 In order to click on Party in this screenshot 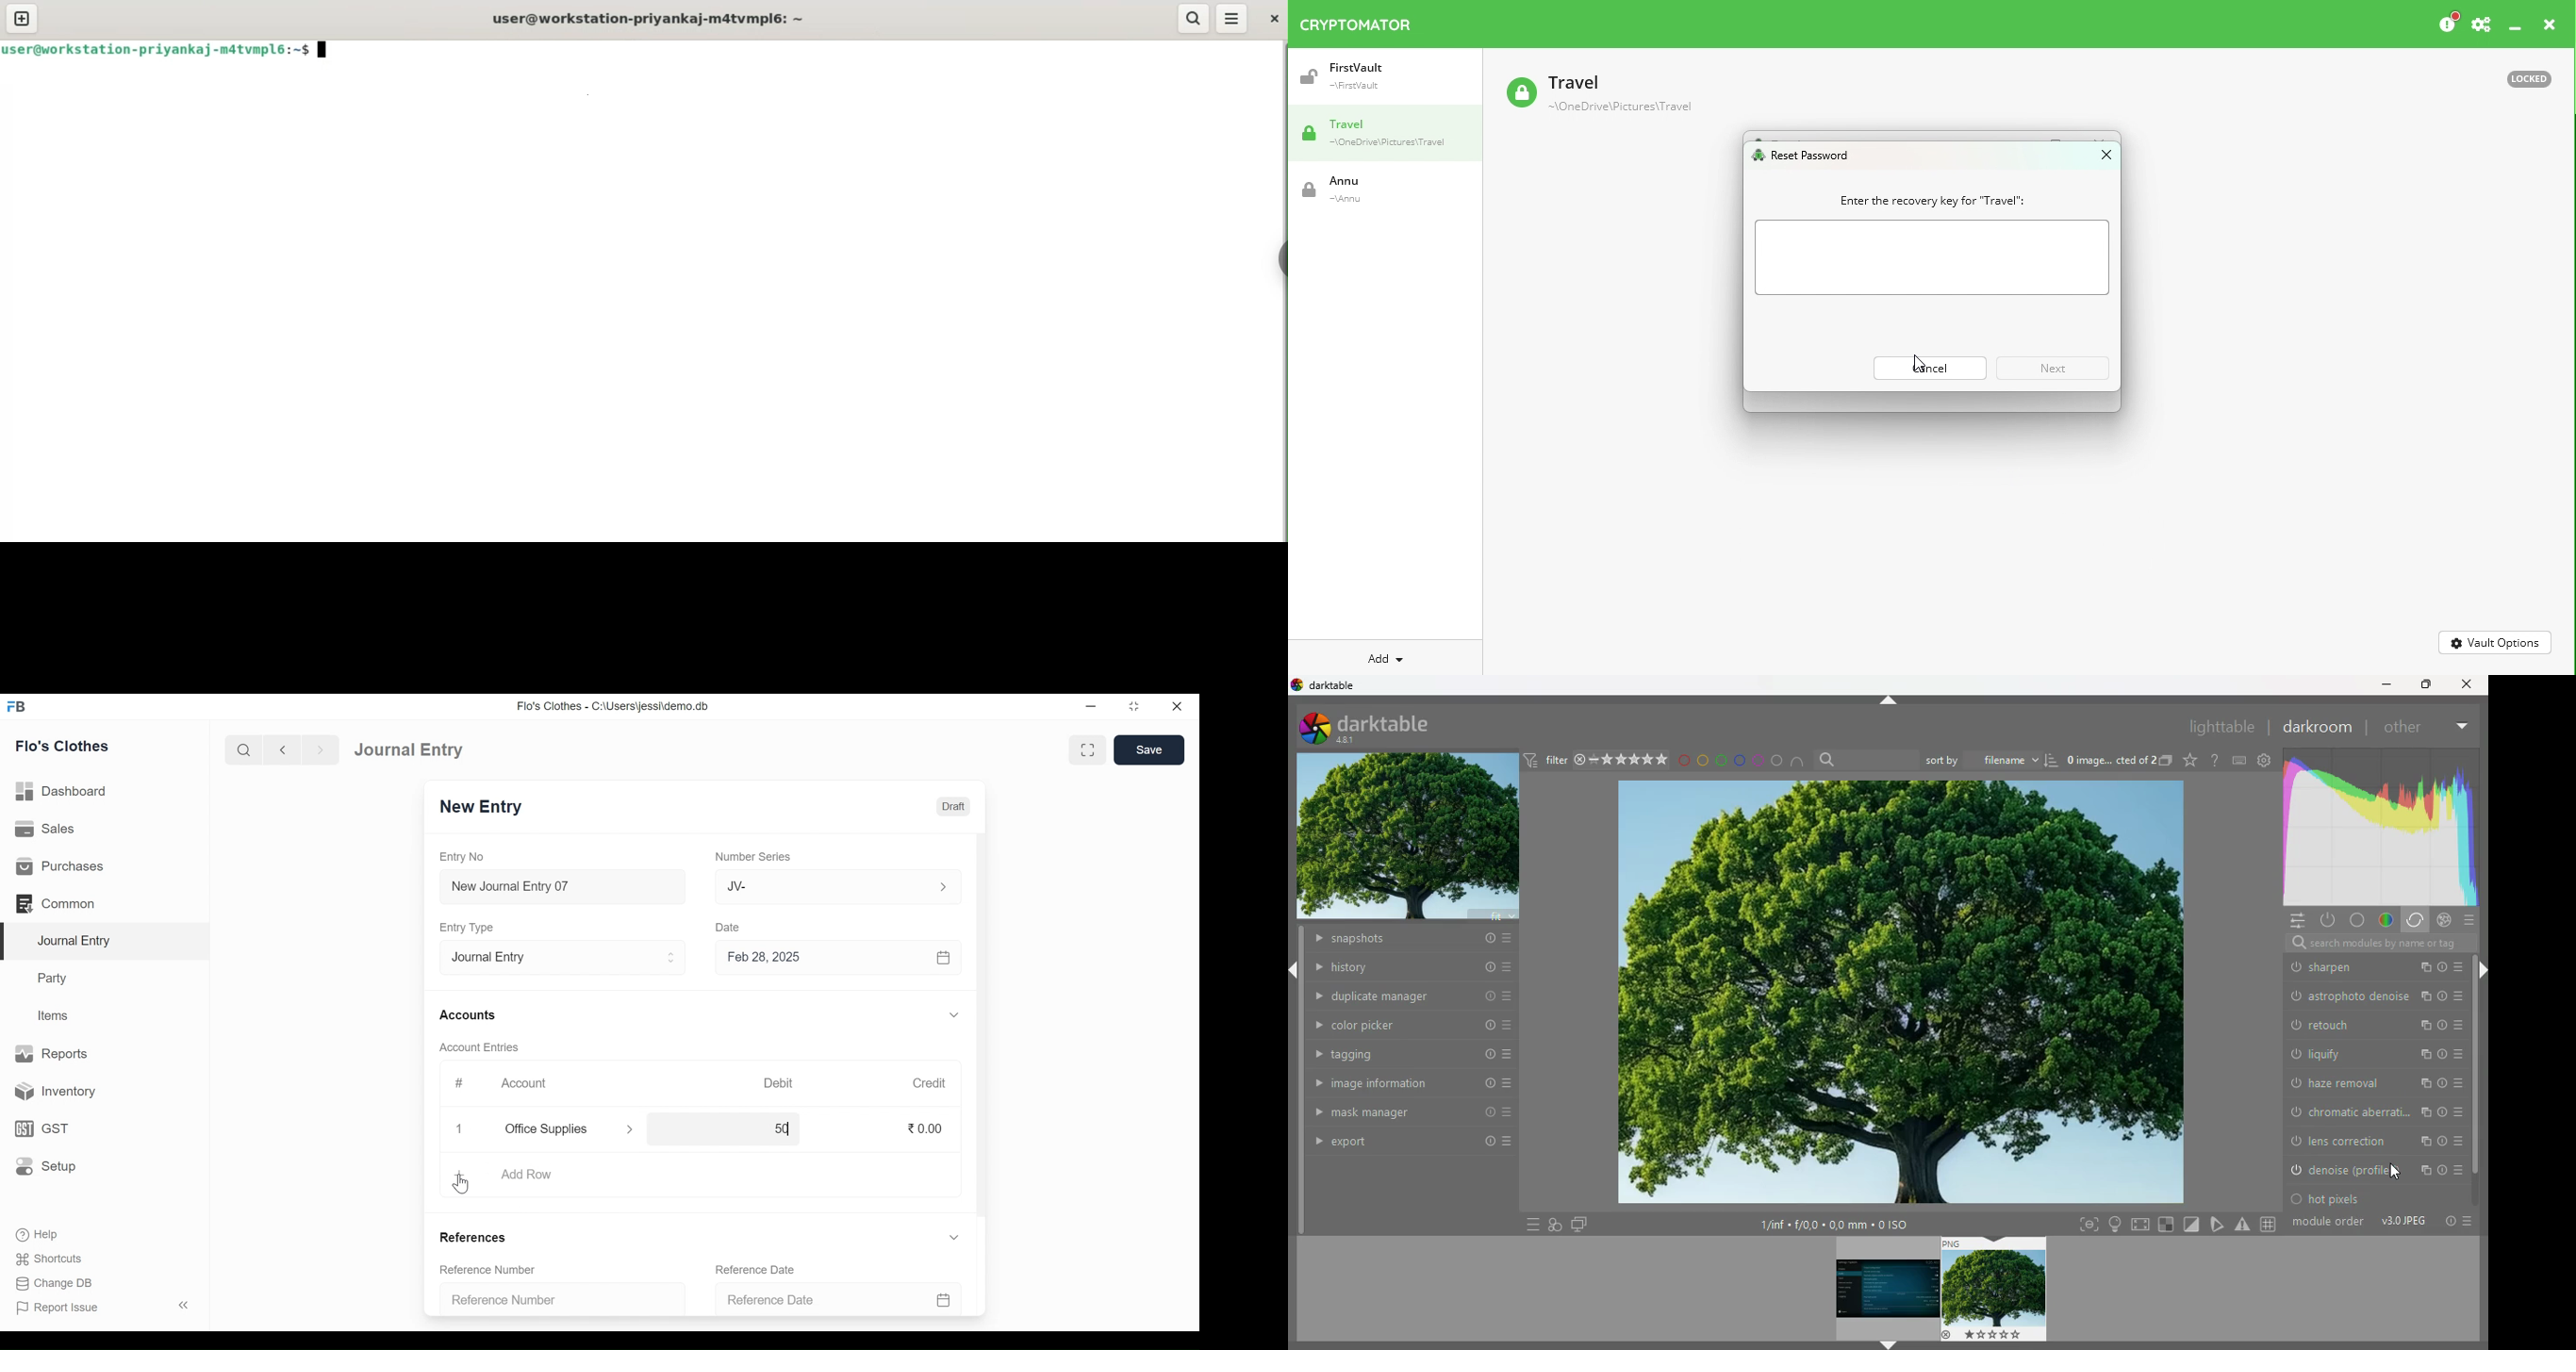, I will do `click(54, 978)`.